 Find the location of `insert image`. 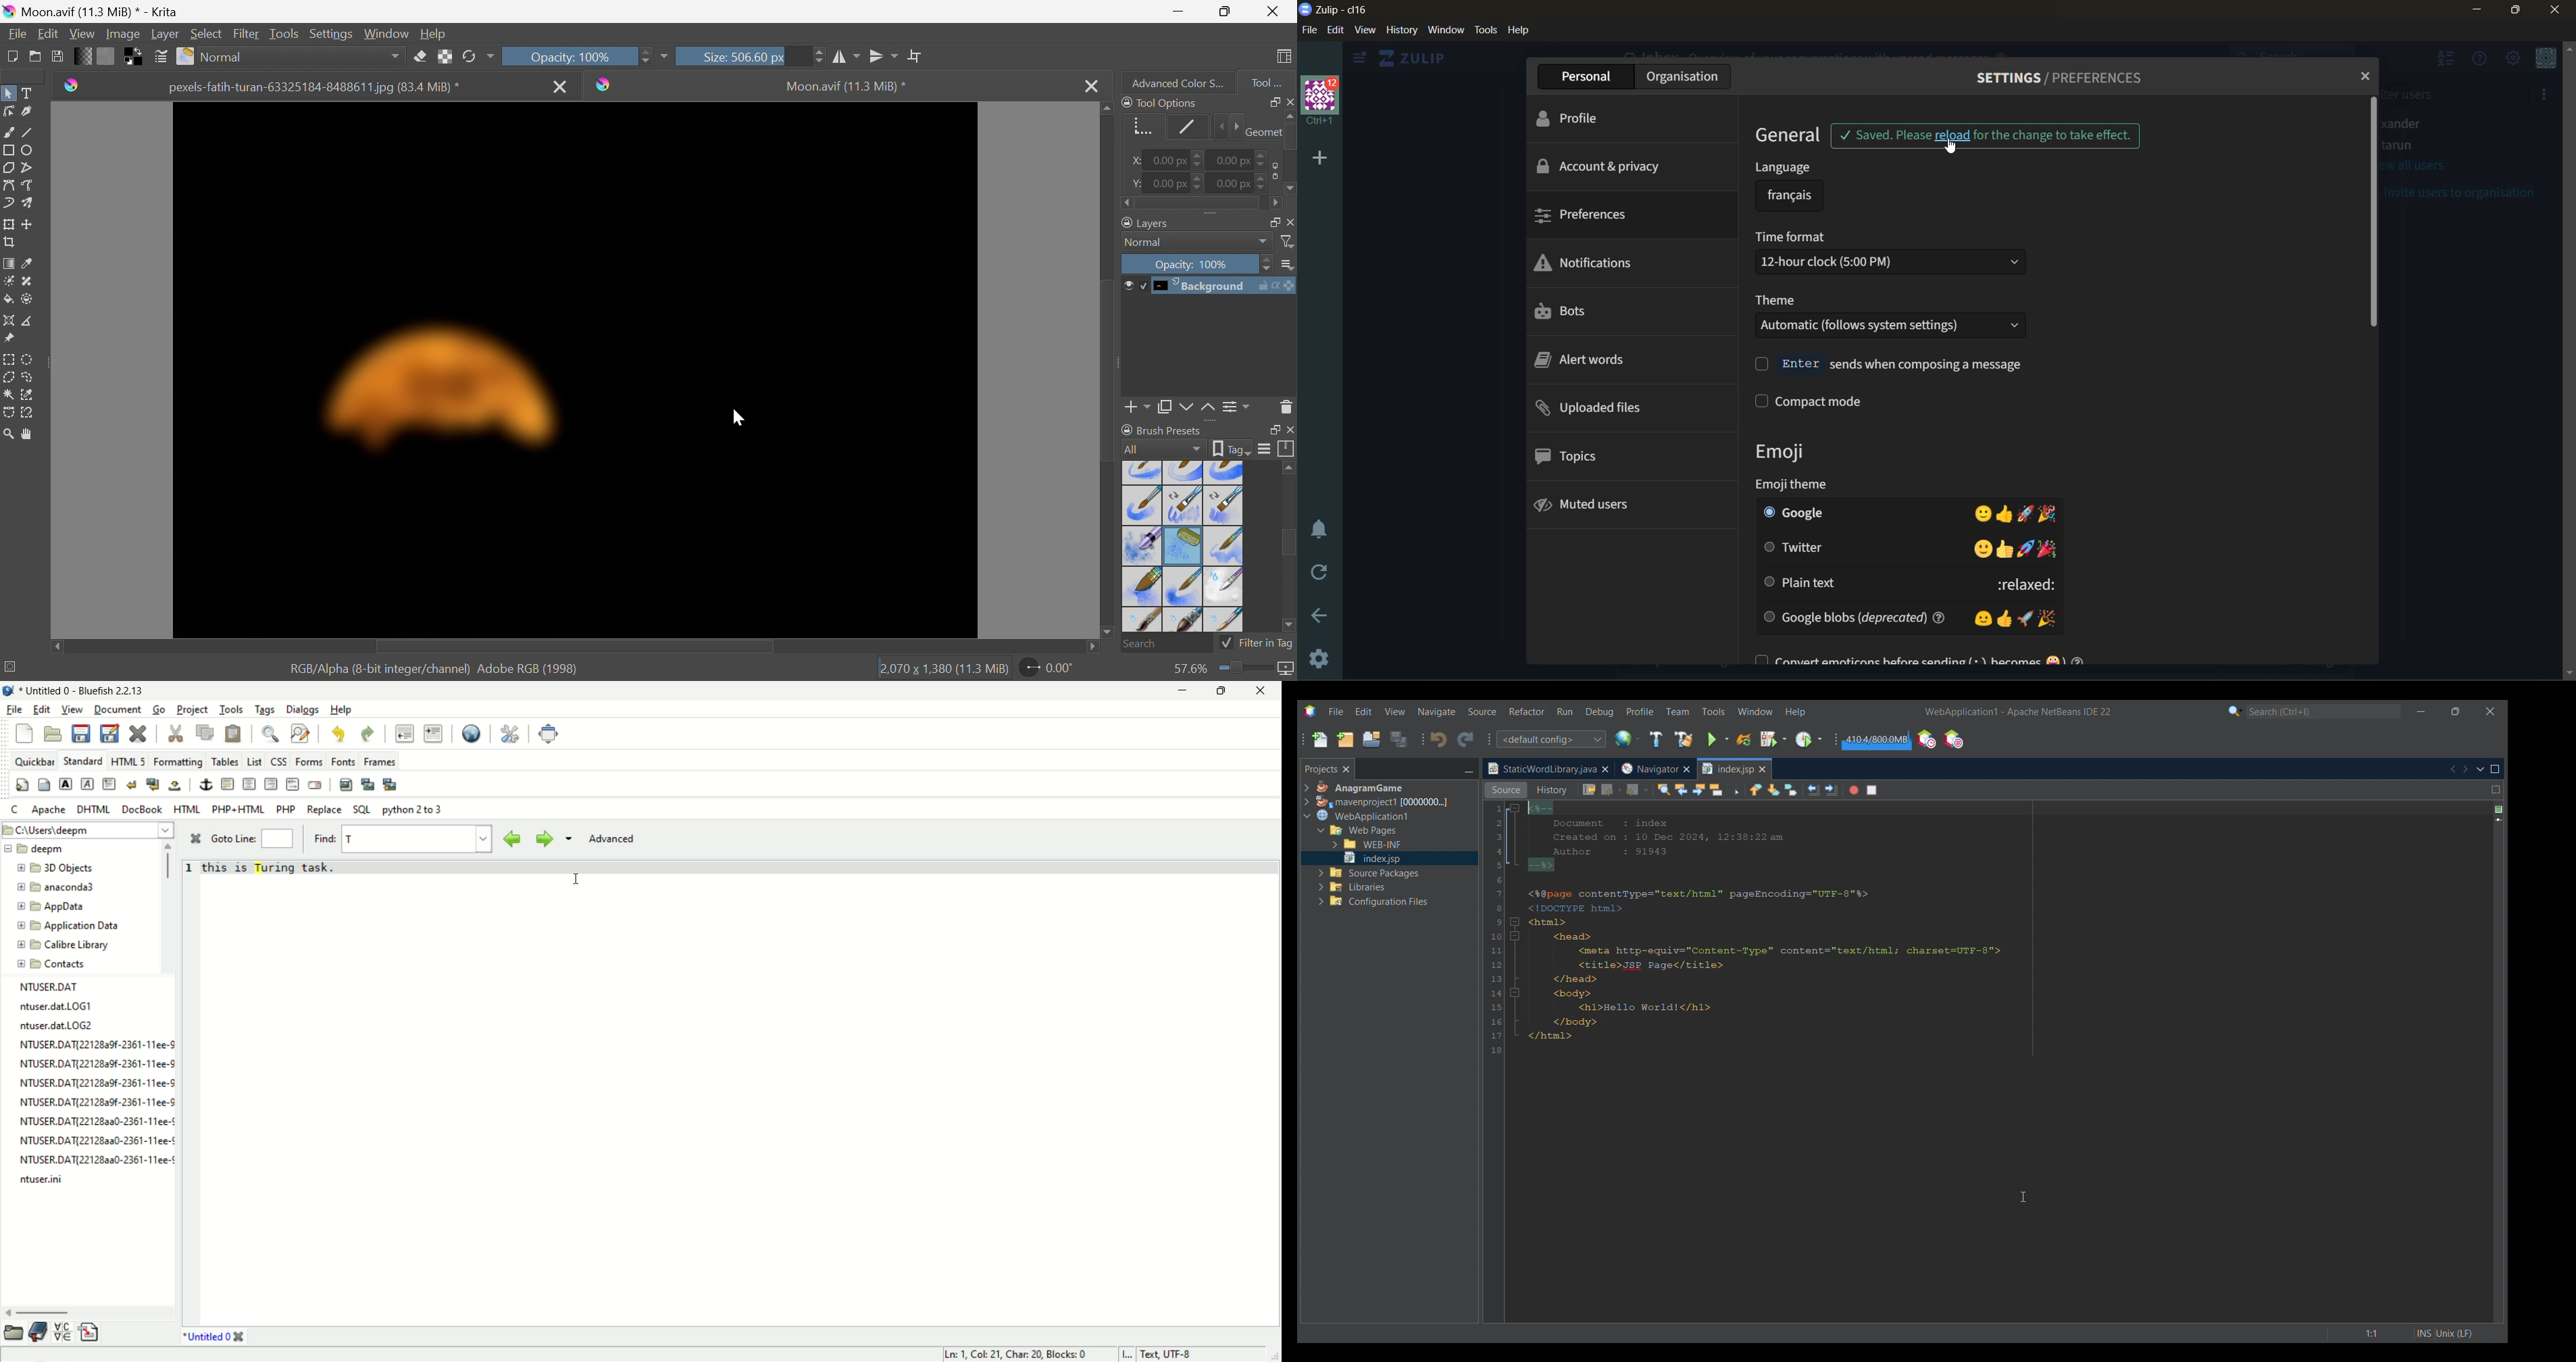

insert image is located at coordinates (347, 785).